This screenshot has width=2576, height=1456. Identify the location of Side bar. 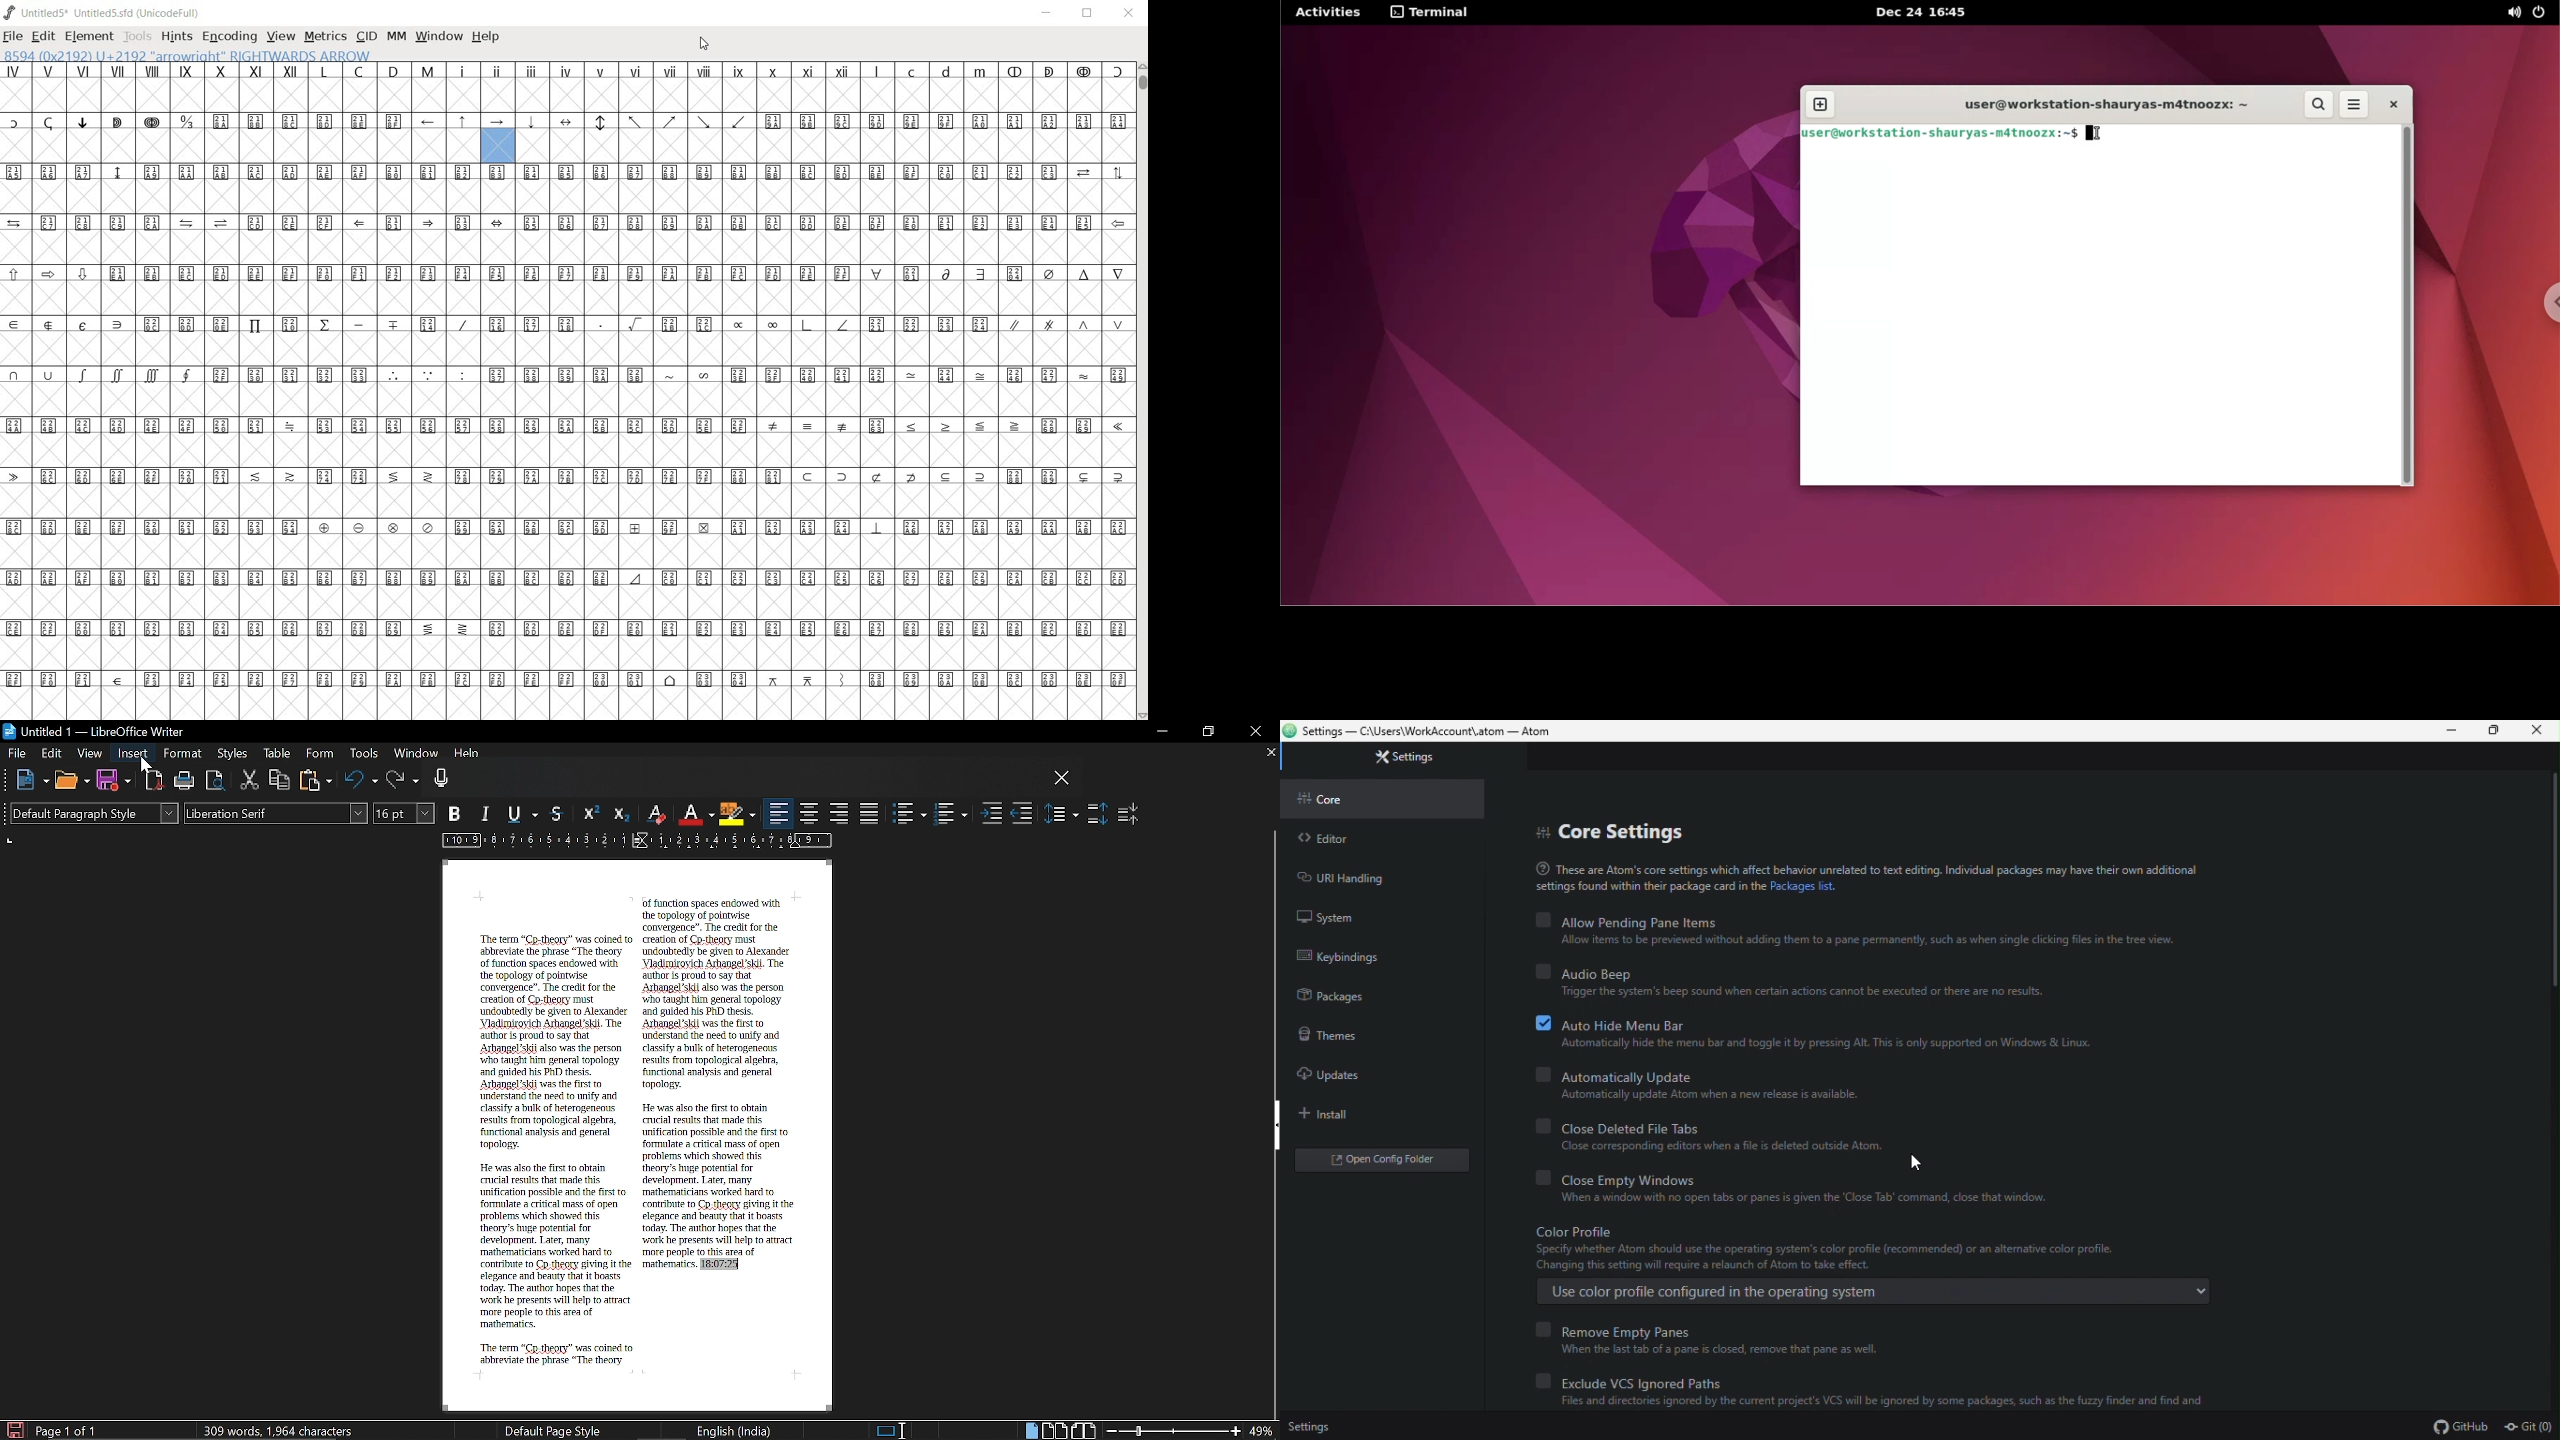
(1272, 1128).